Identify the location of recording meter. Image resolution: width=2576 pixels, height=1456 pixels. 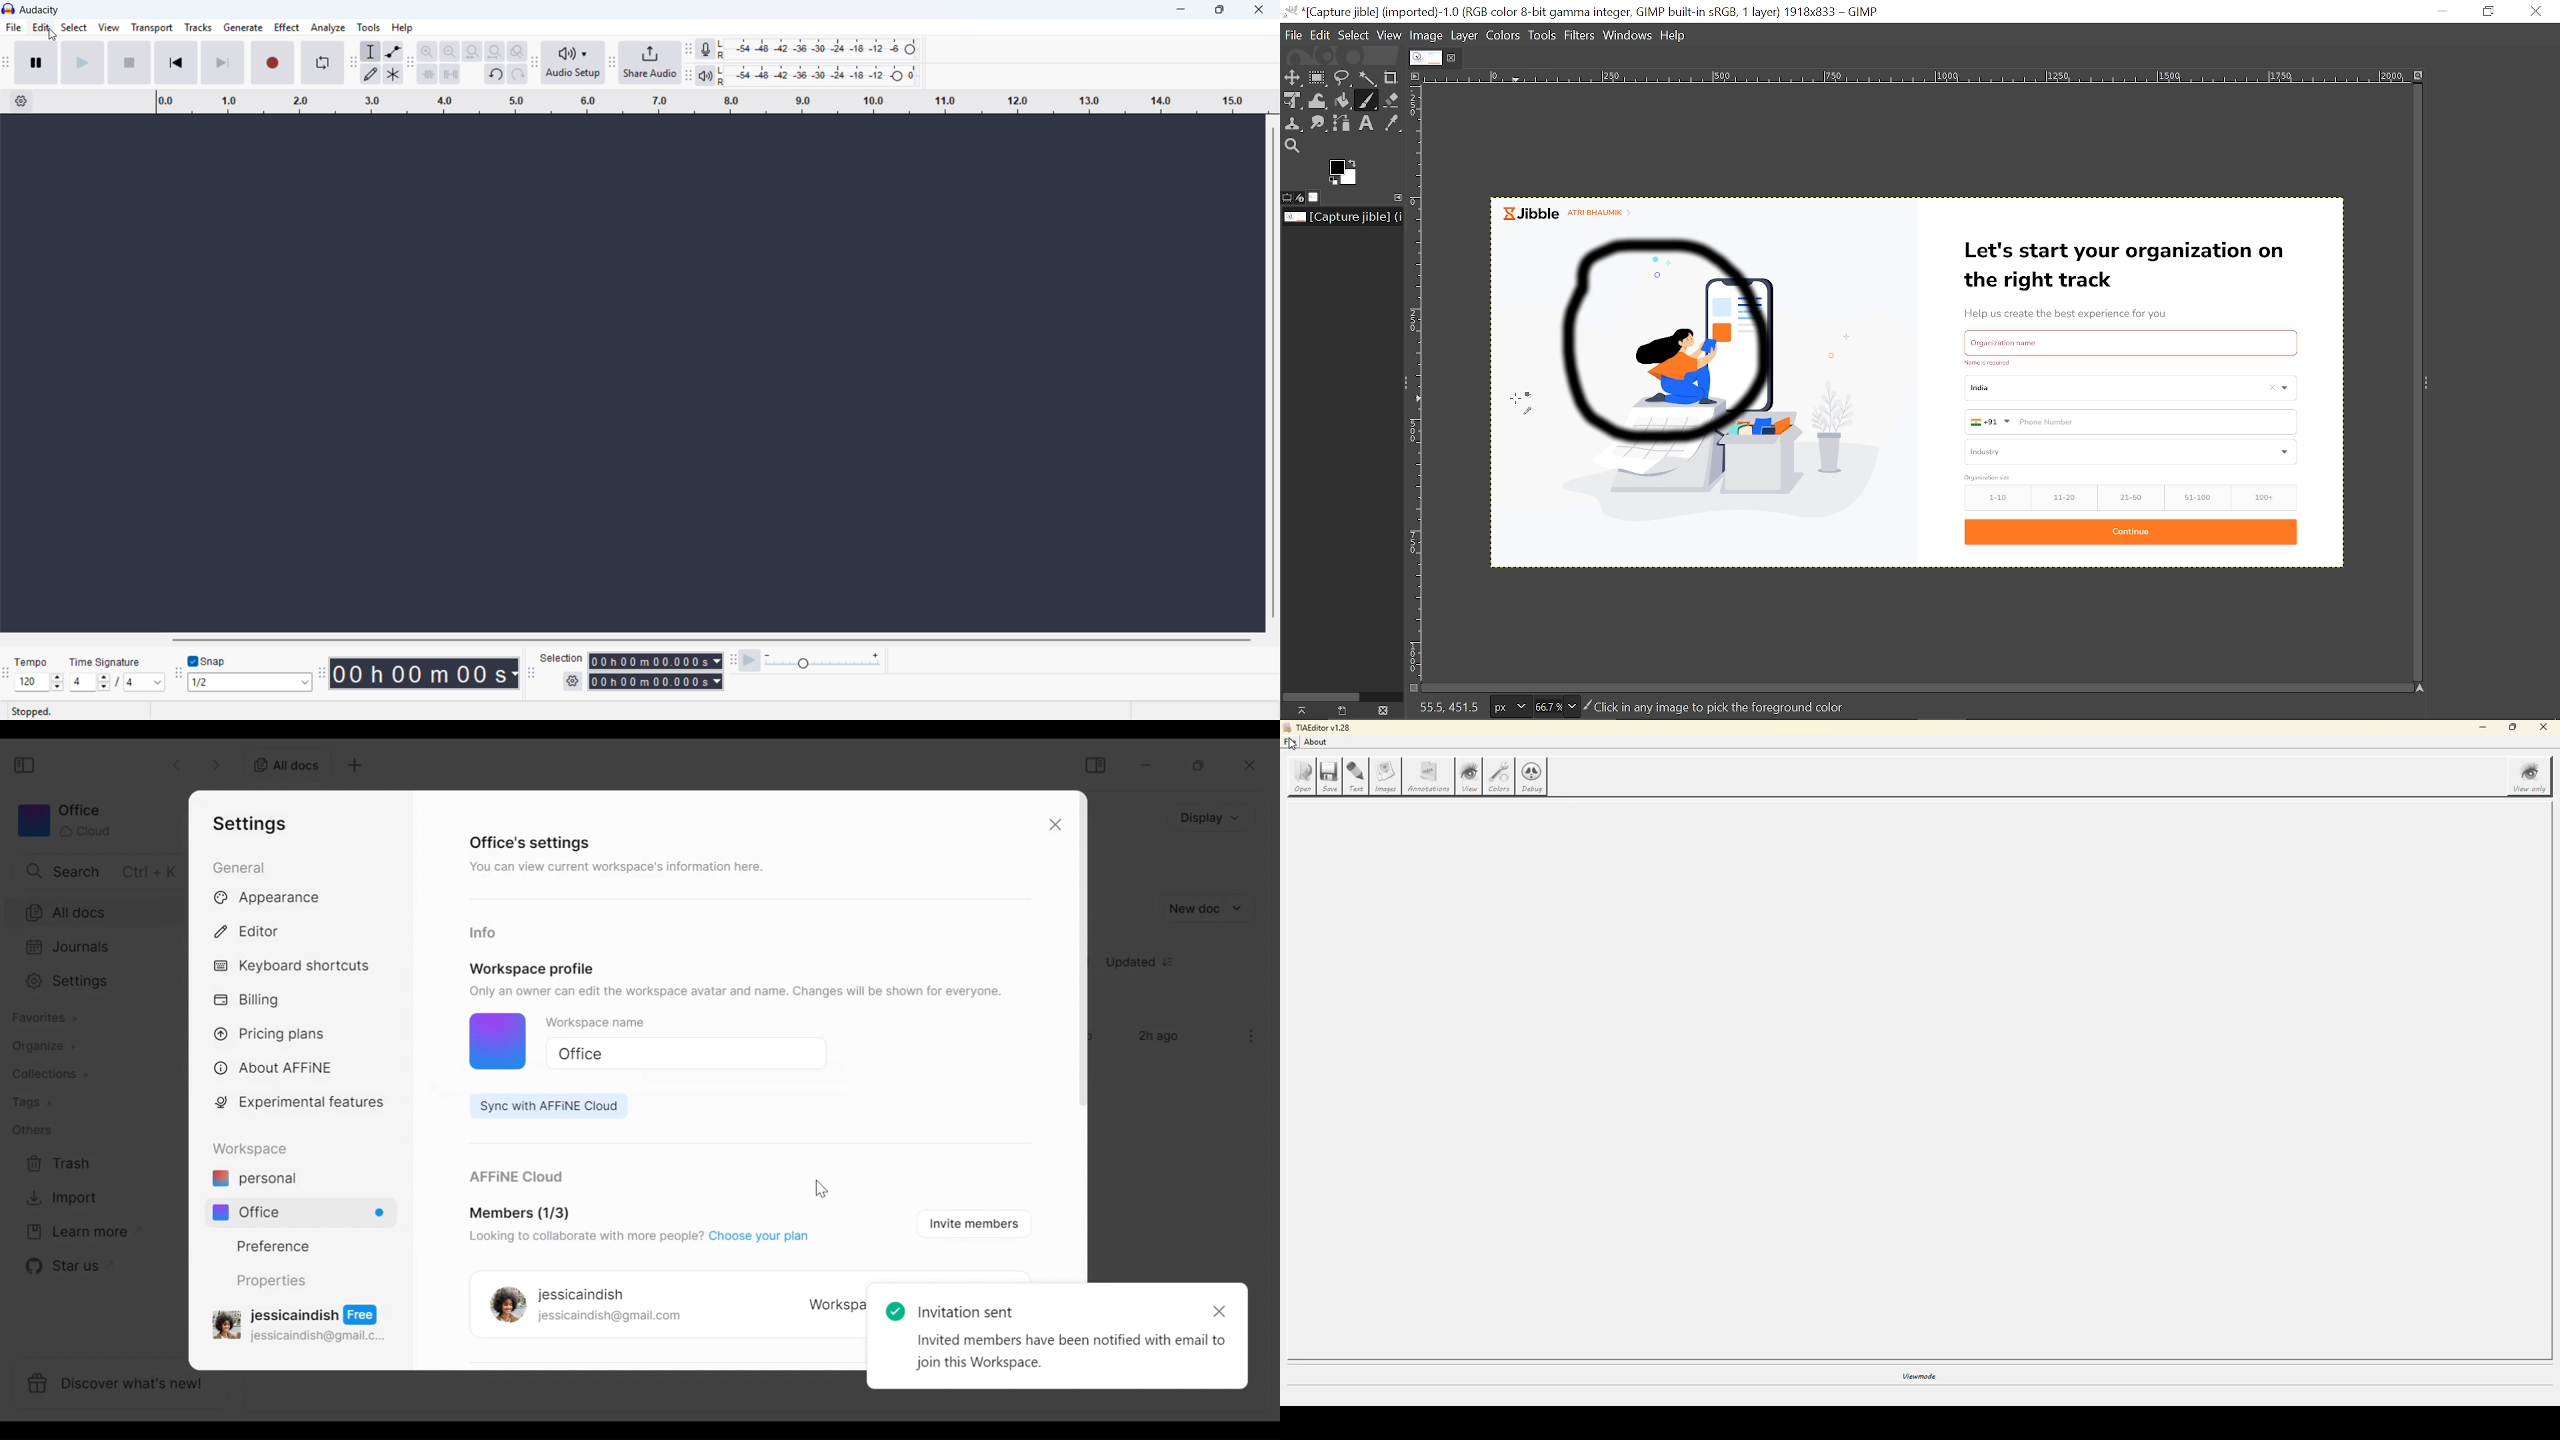
(706, 49).